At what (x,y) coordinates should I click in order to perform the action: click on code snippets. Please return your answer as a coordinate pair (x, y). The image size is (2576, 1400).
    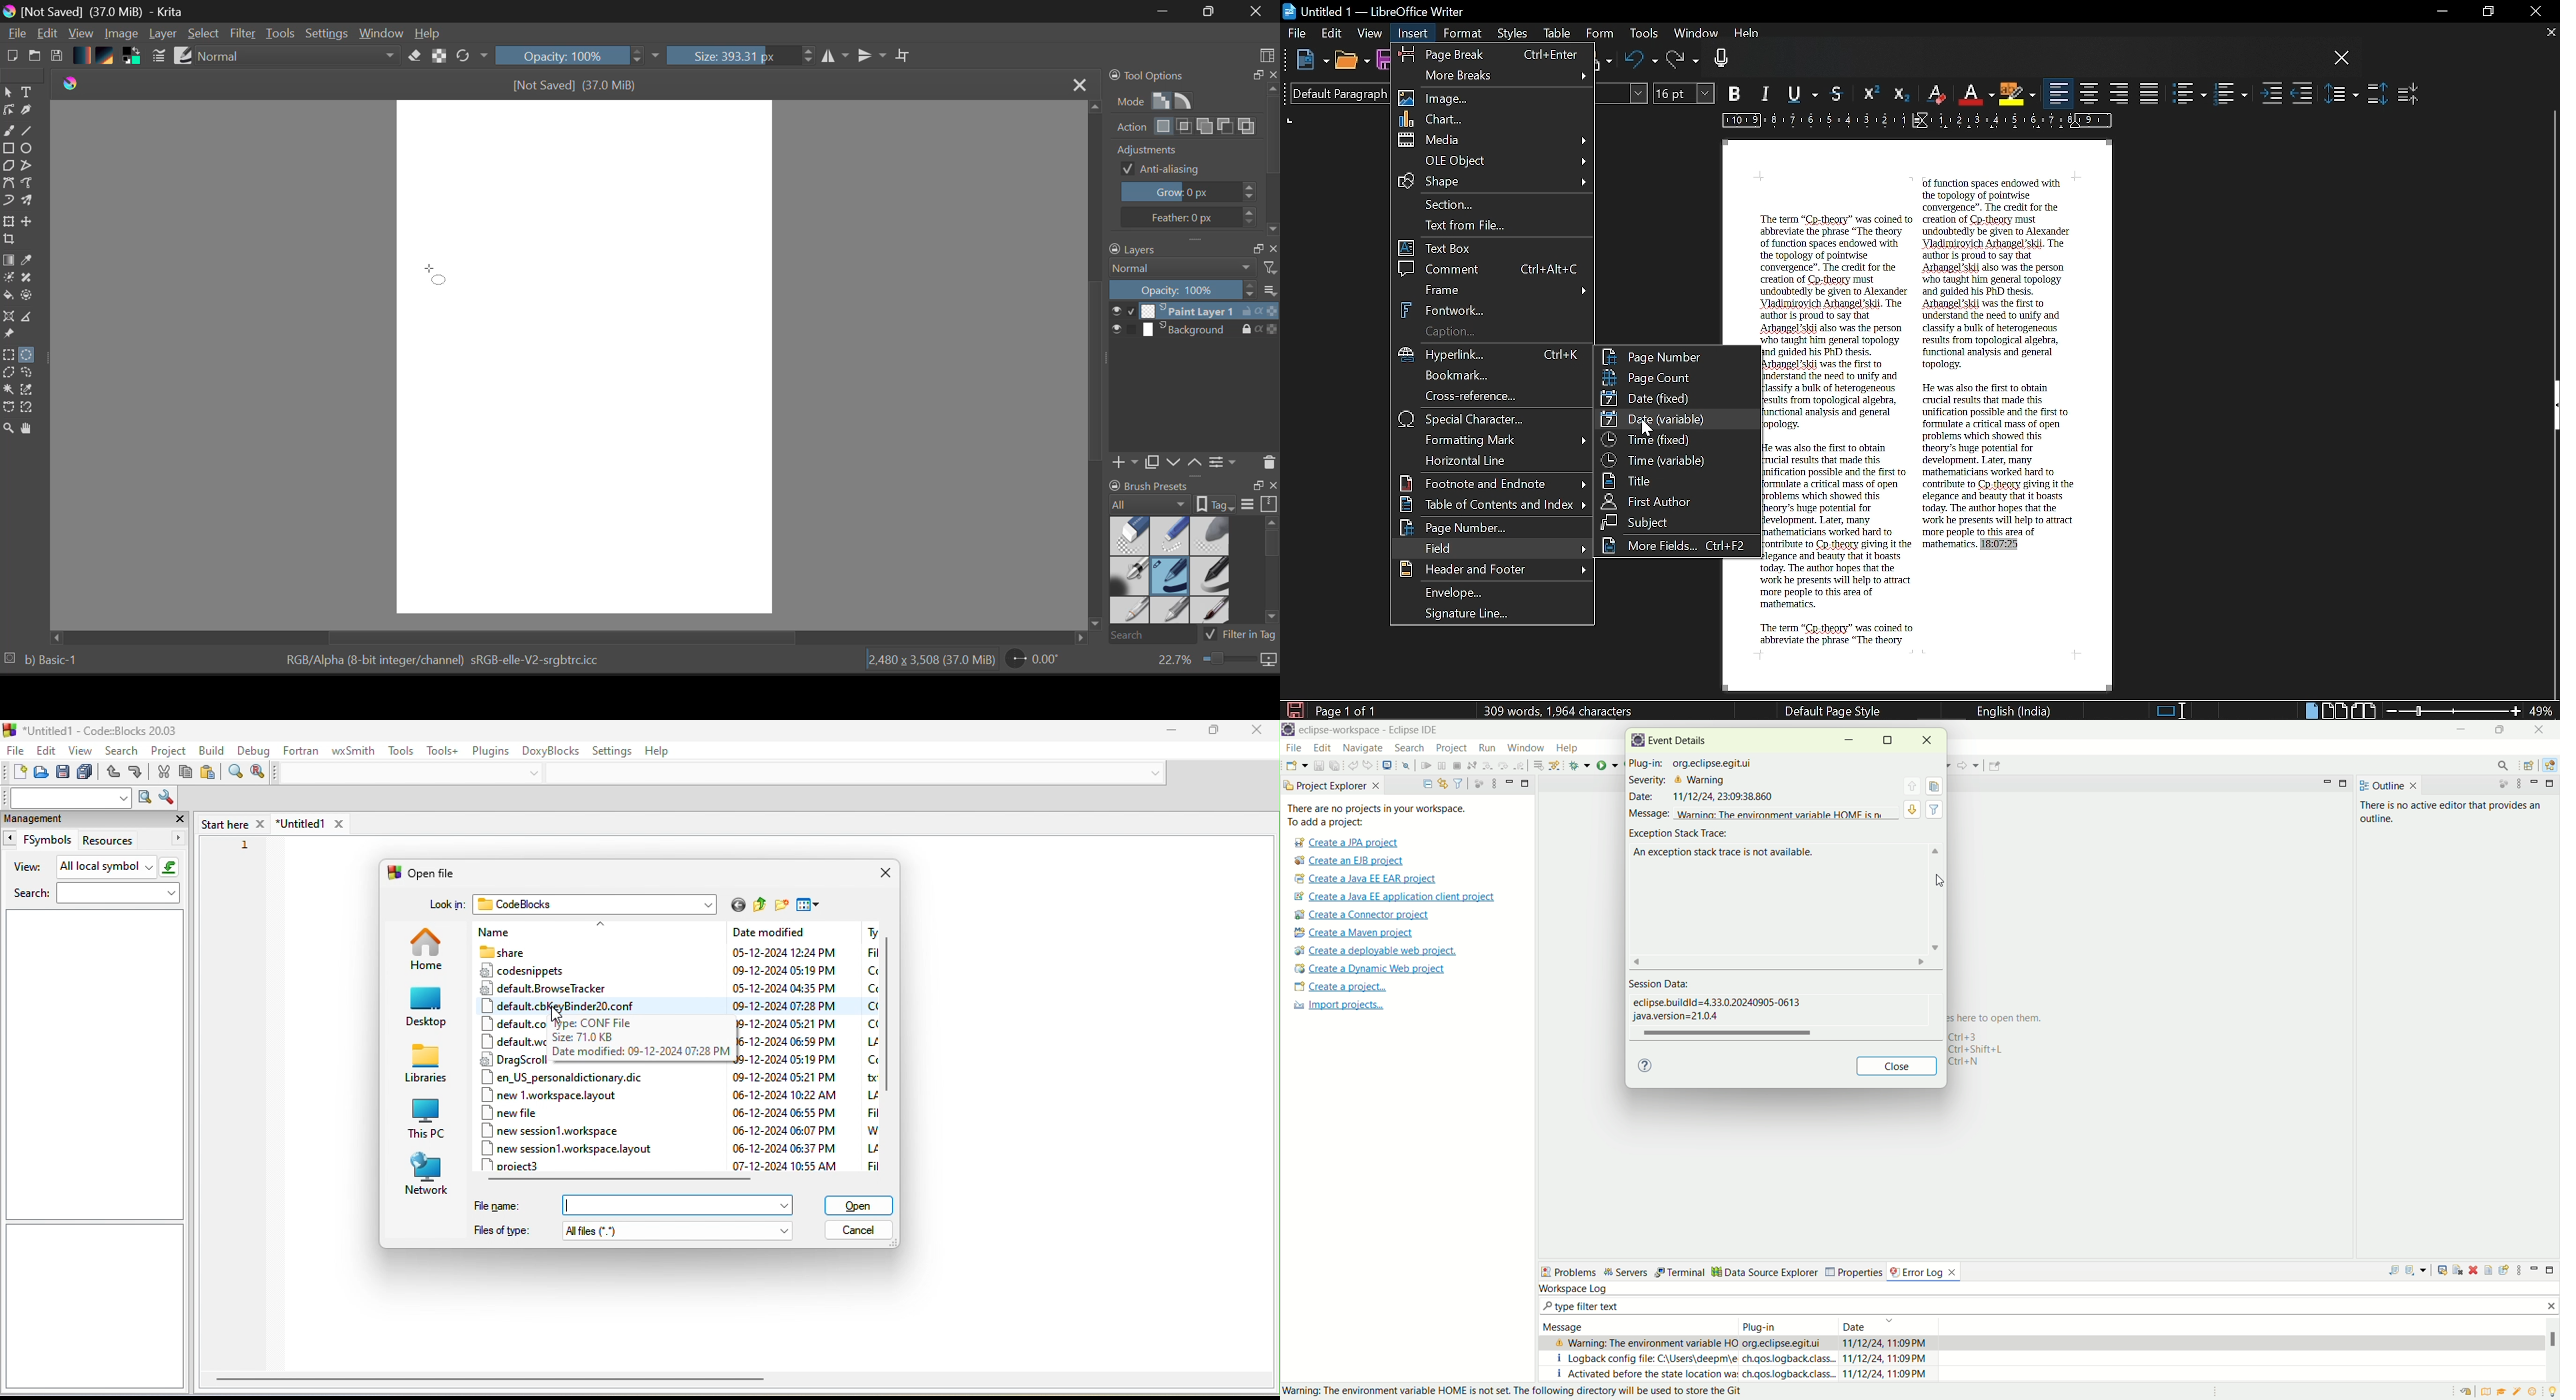
    Looking at the image, I should click on (544, 970).